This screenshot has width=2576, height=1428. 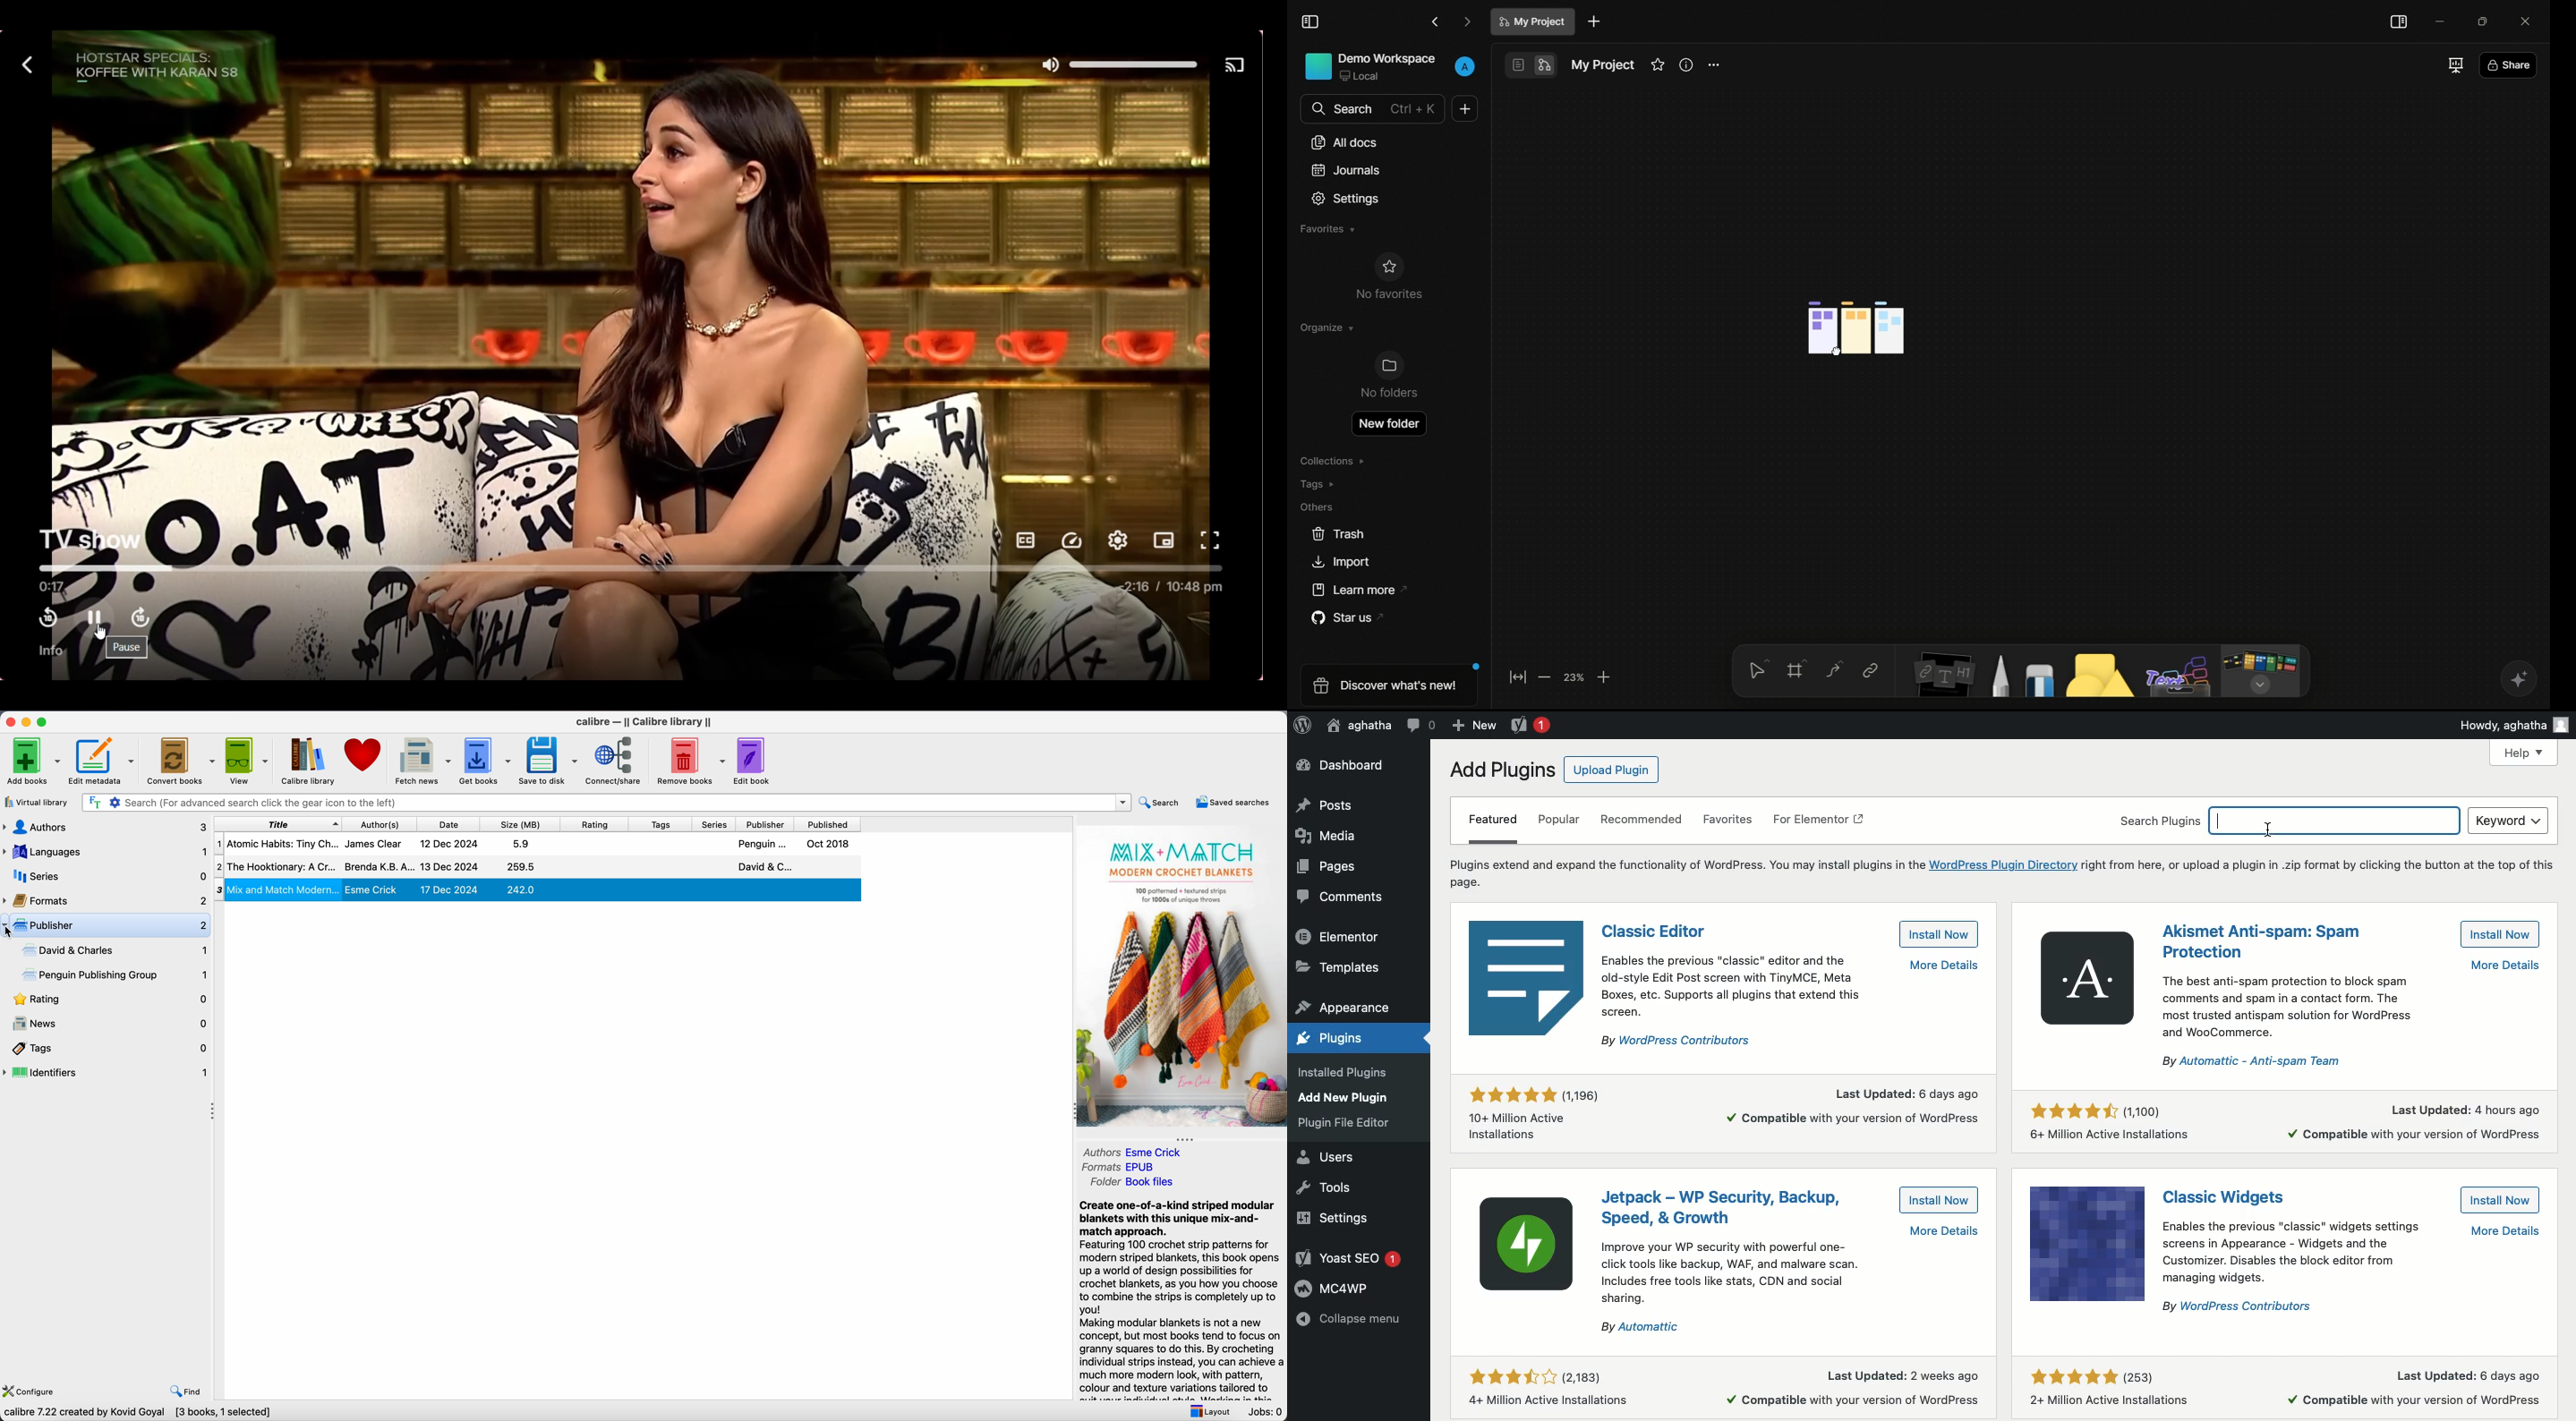 What do you see at coordinates (536, 844) in the screenshot?
I see `atomic habits` at bounding box center [536, 844].